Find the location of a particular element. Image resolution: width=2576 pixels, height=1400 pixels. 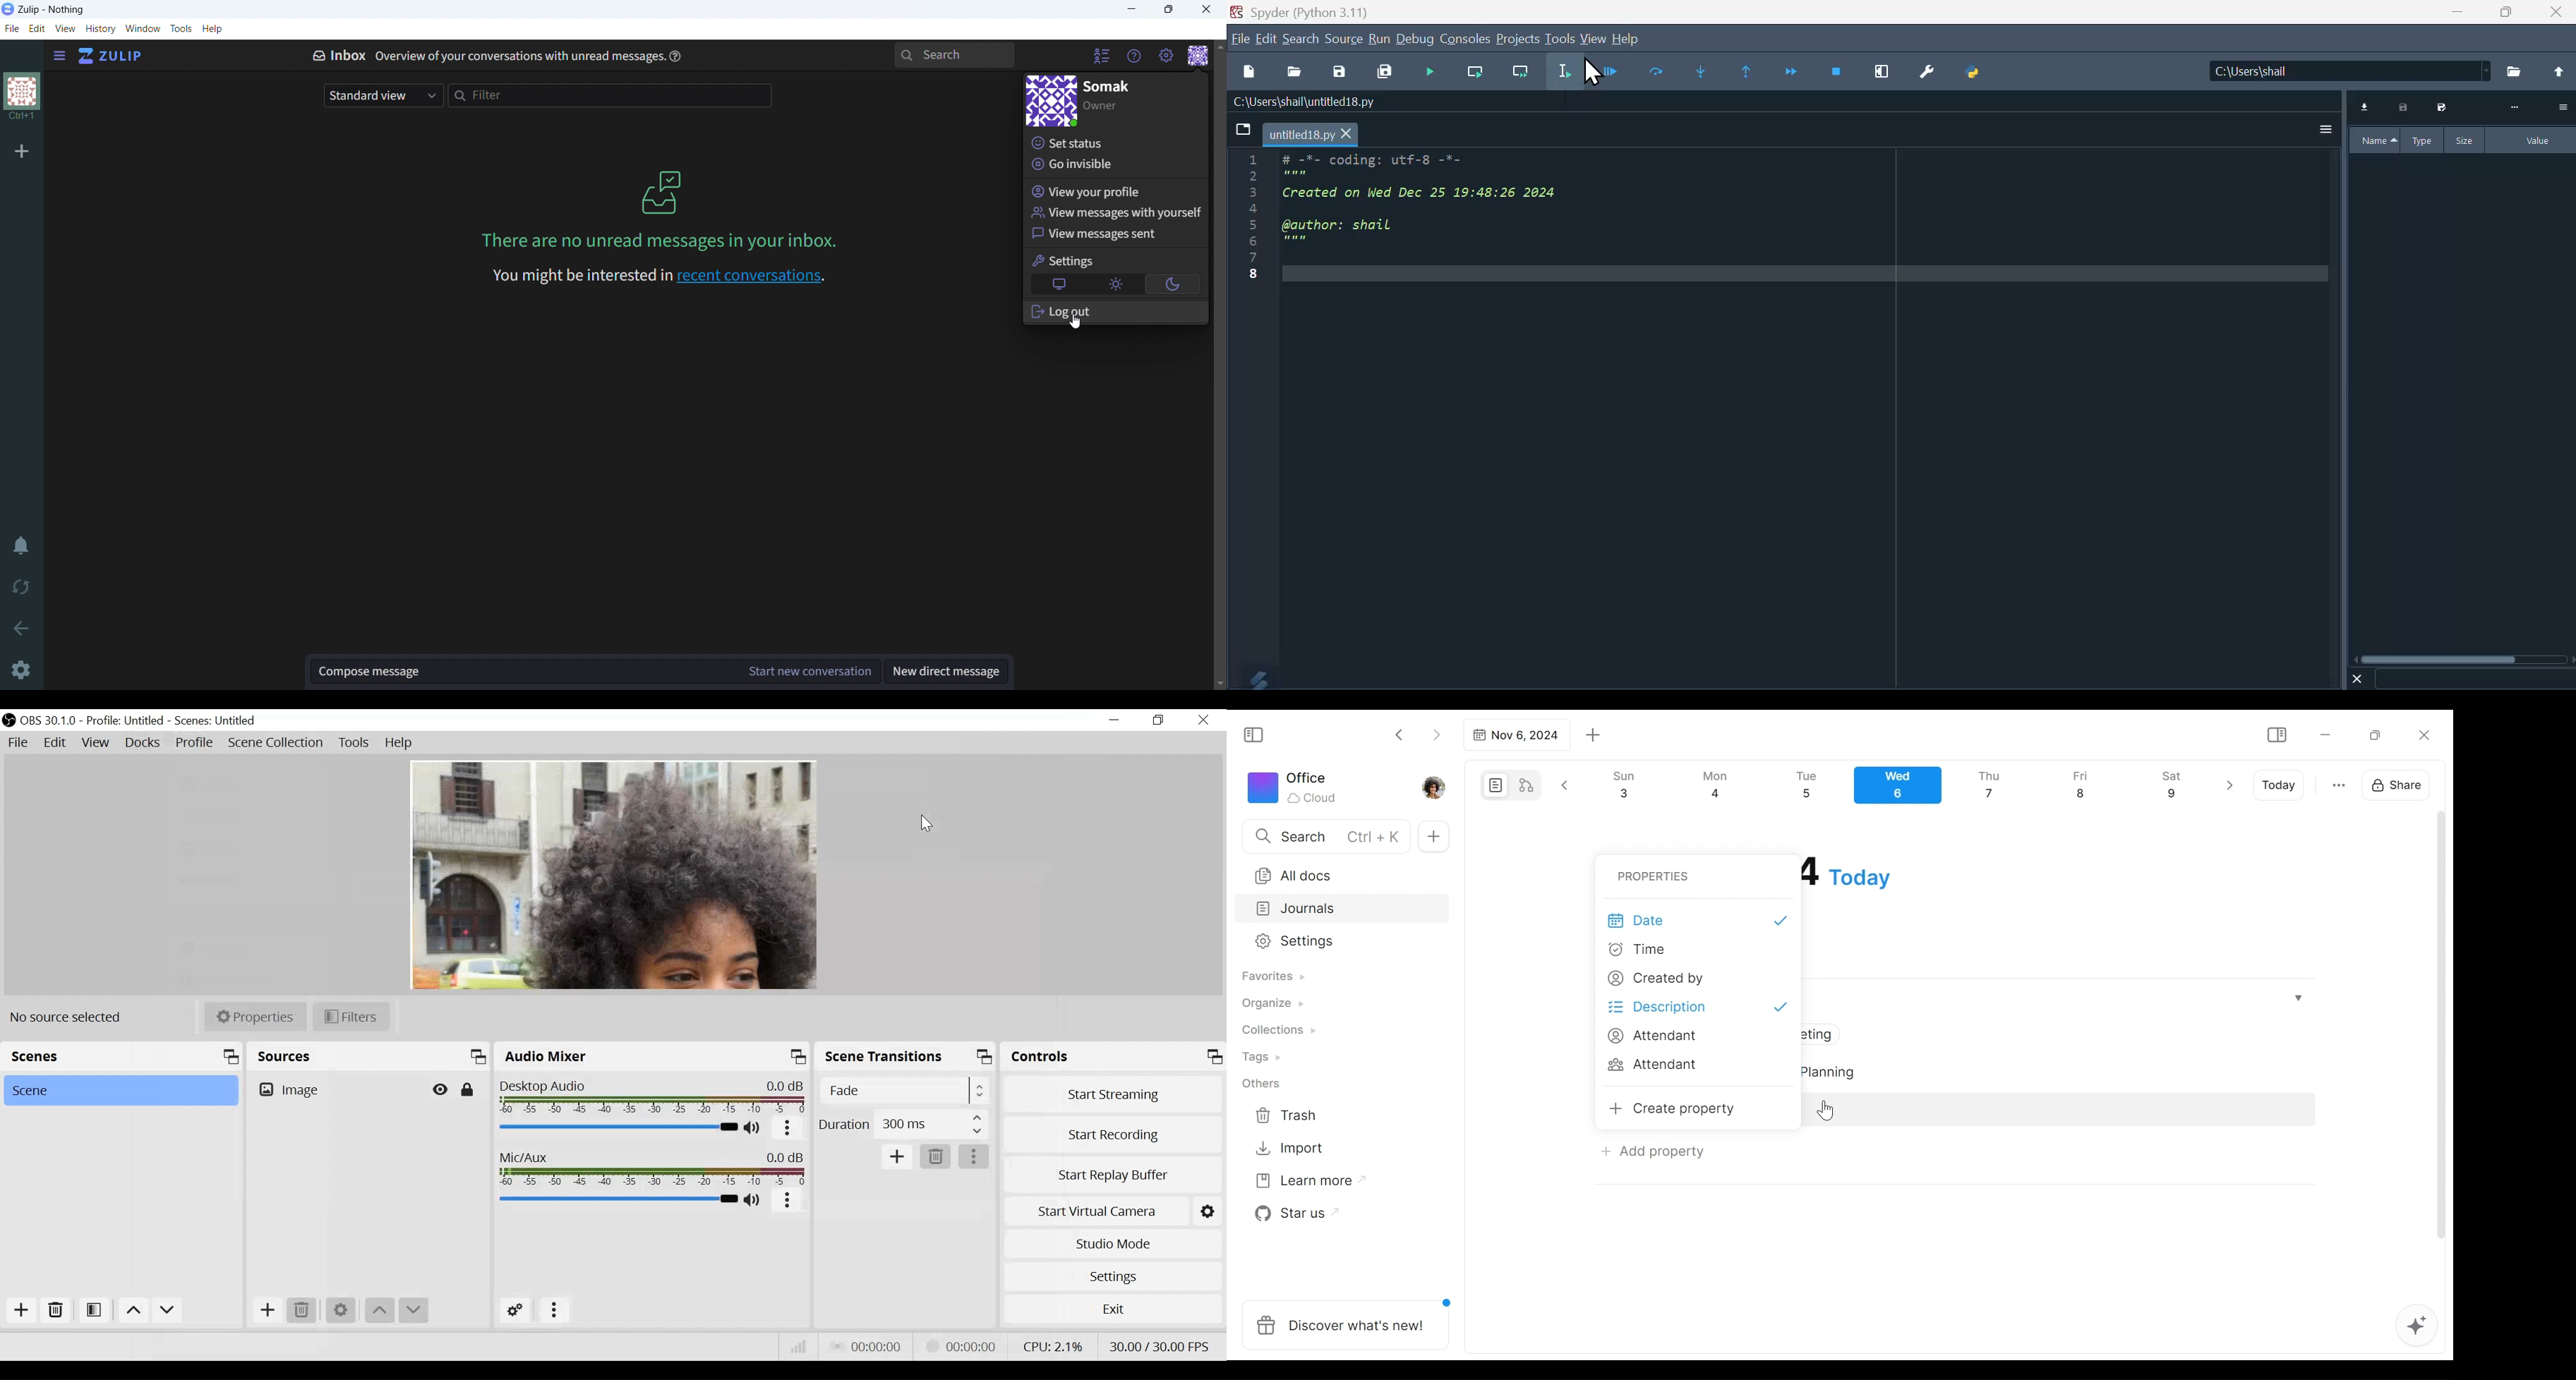

minimize is located at coordinates (2455, 12).